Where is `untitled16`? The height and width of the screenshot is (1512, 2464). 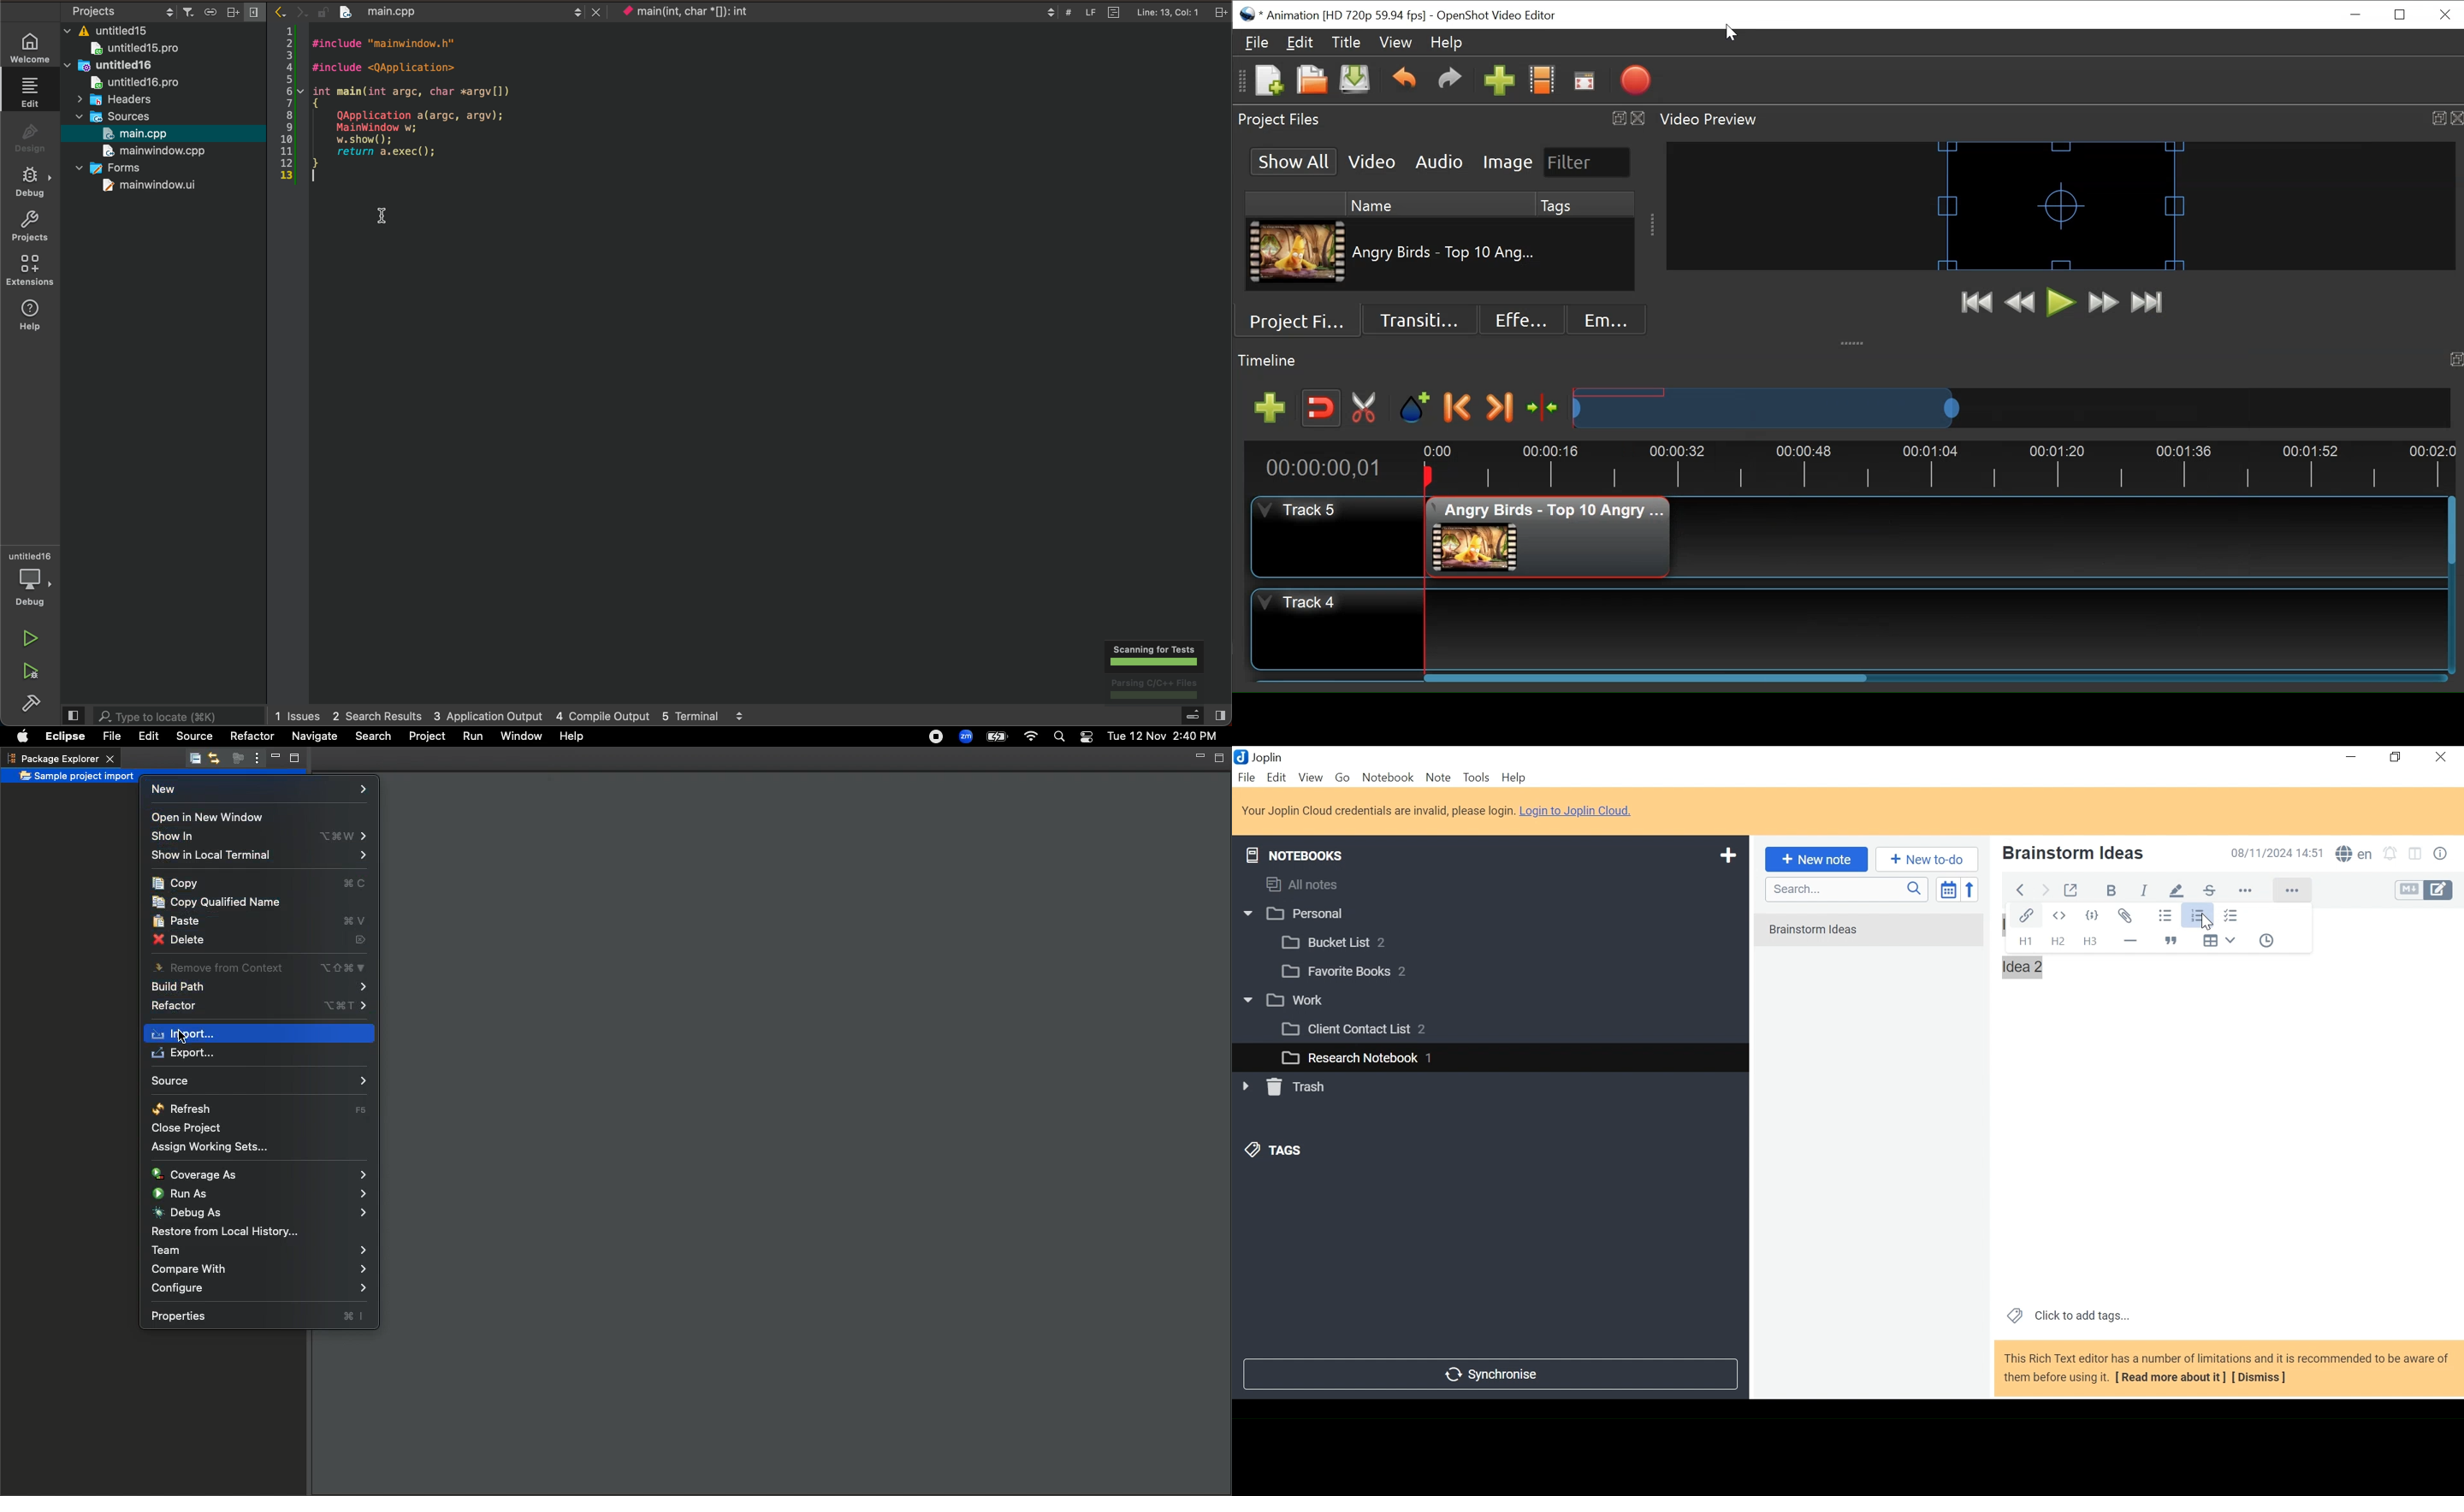 untitled16 is located at coordinates (110, 66).